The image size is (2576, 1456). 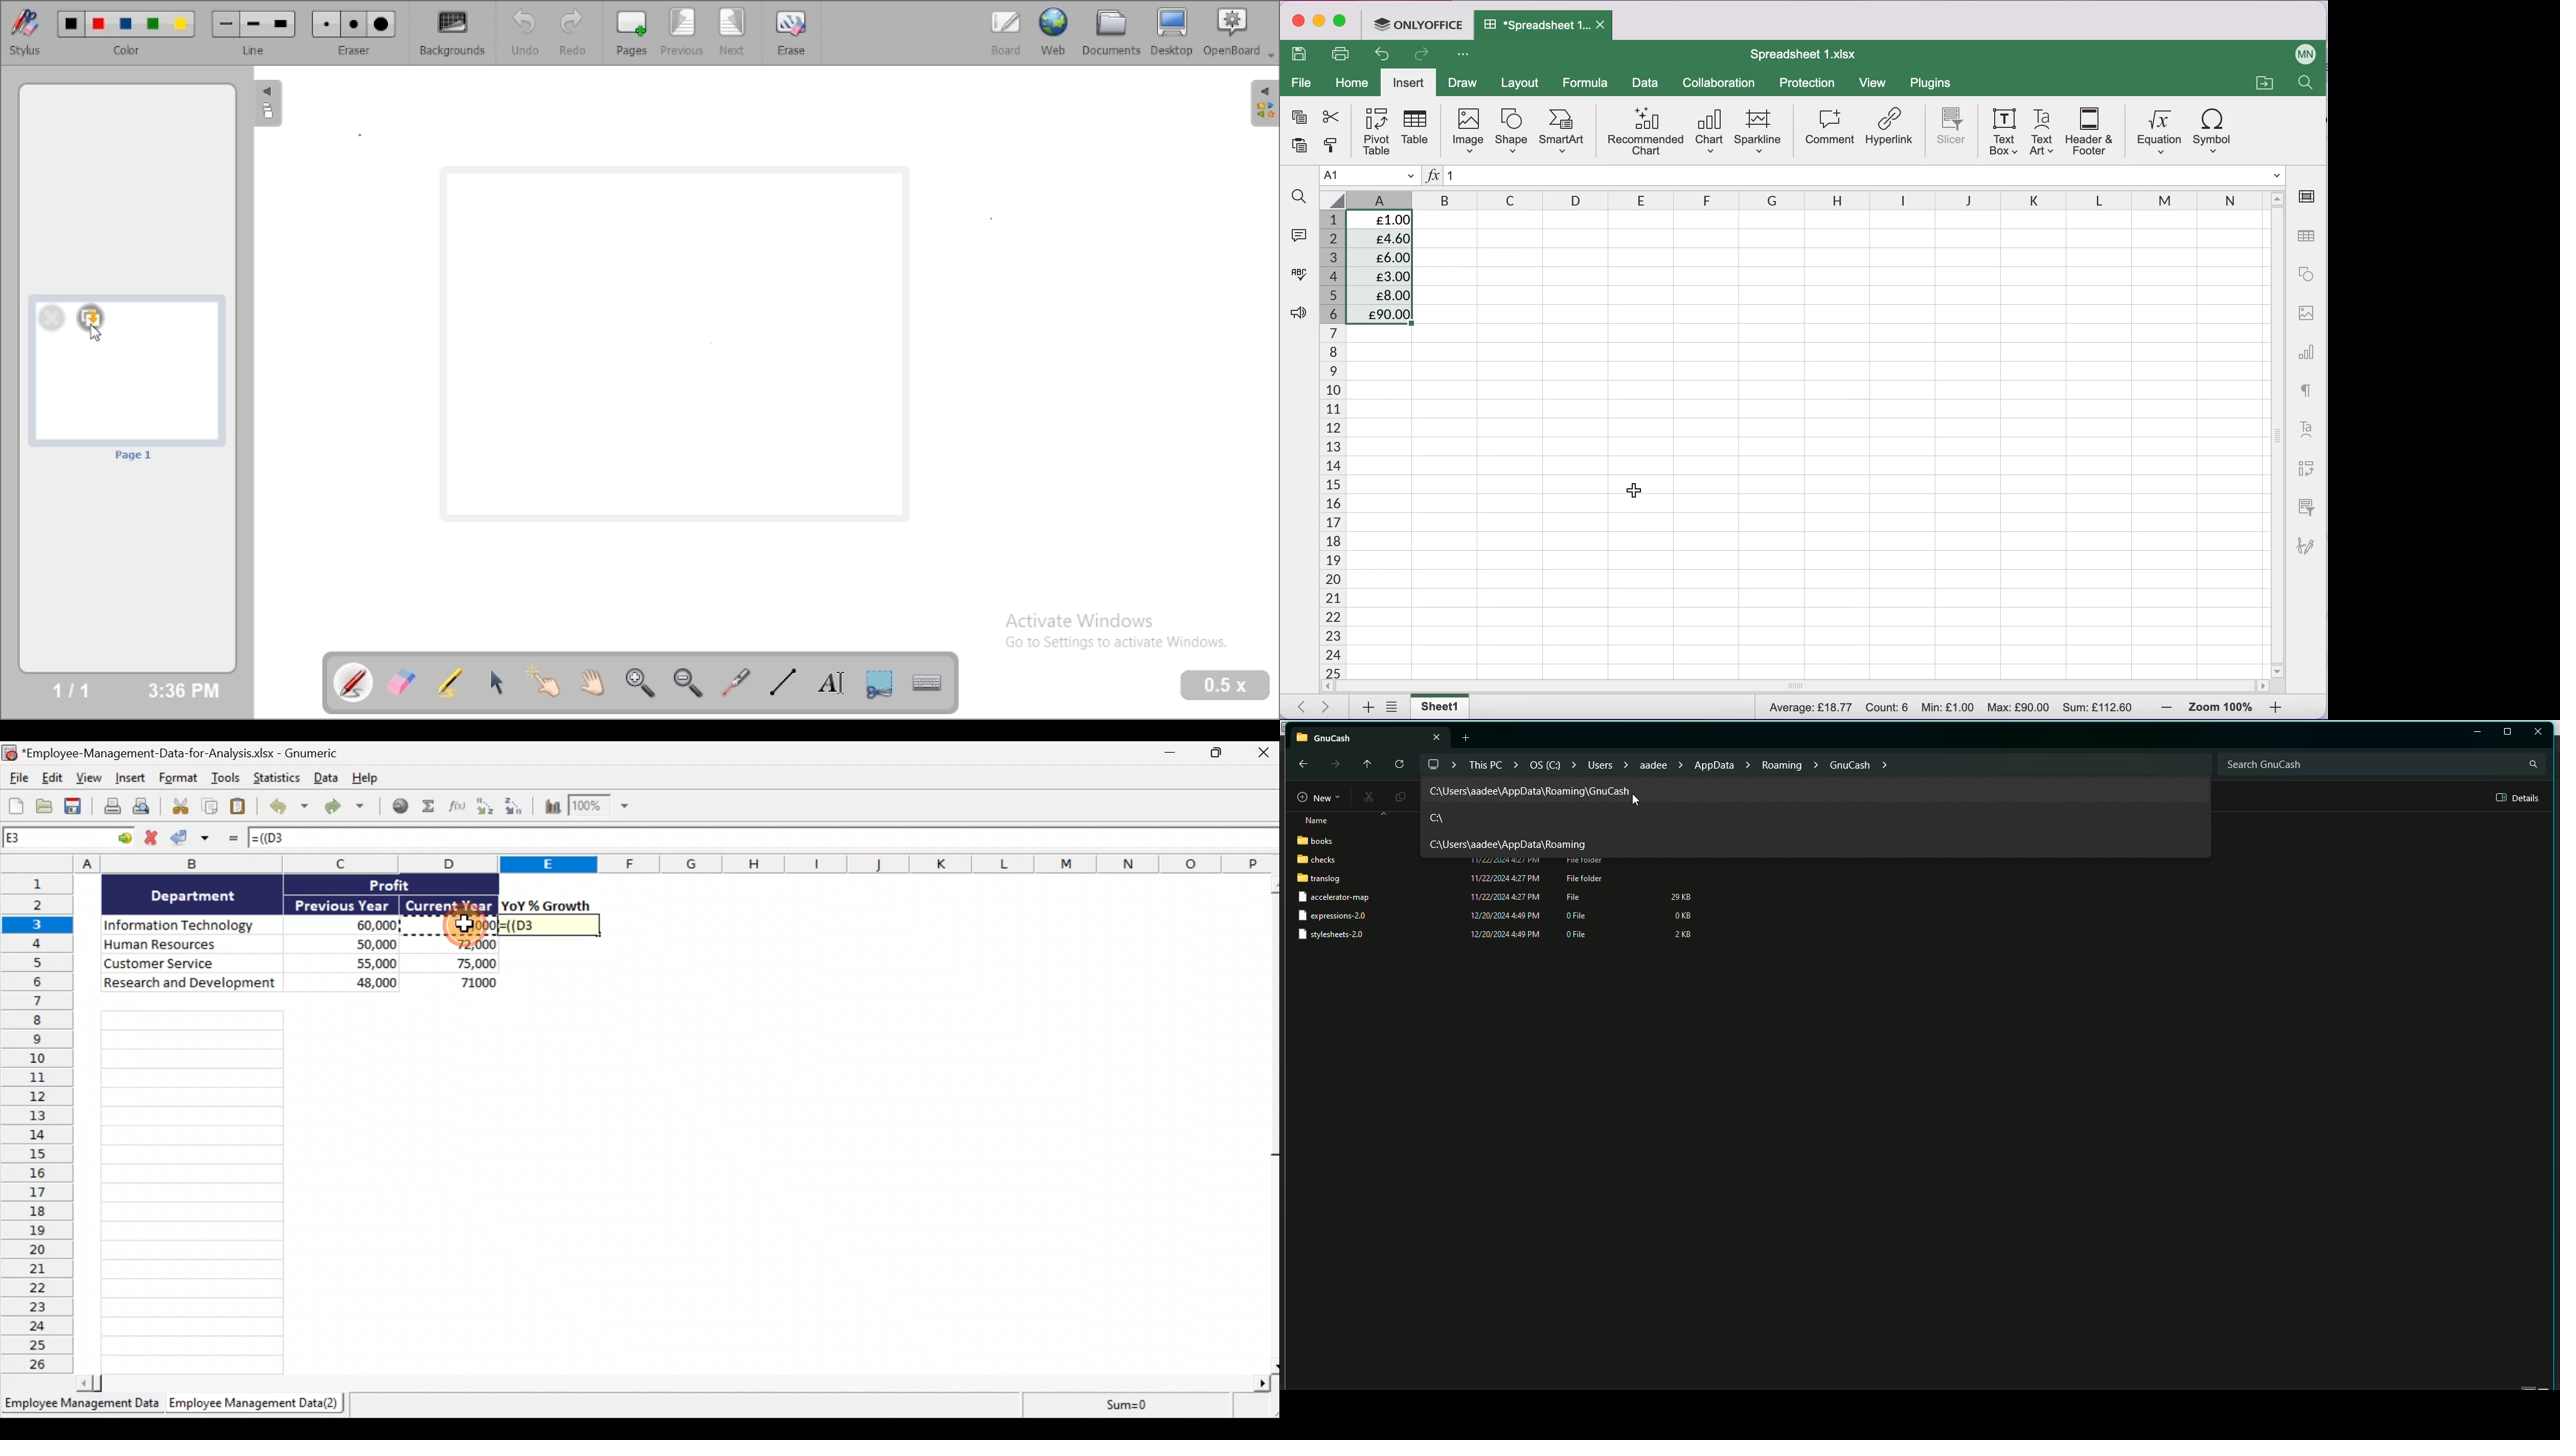 What do you see at coordinates (210, 807) in the screenshot?
I see `Copy selection` at bounding box center [210, 807].